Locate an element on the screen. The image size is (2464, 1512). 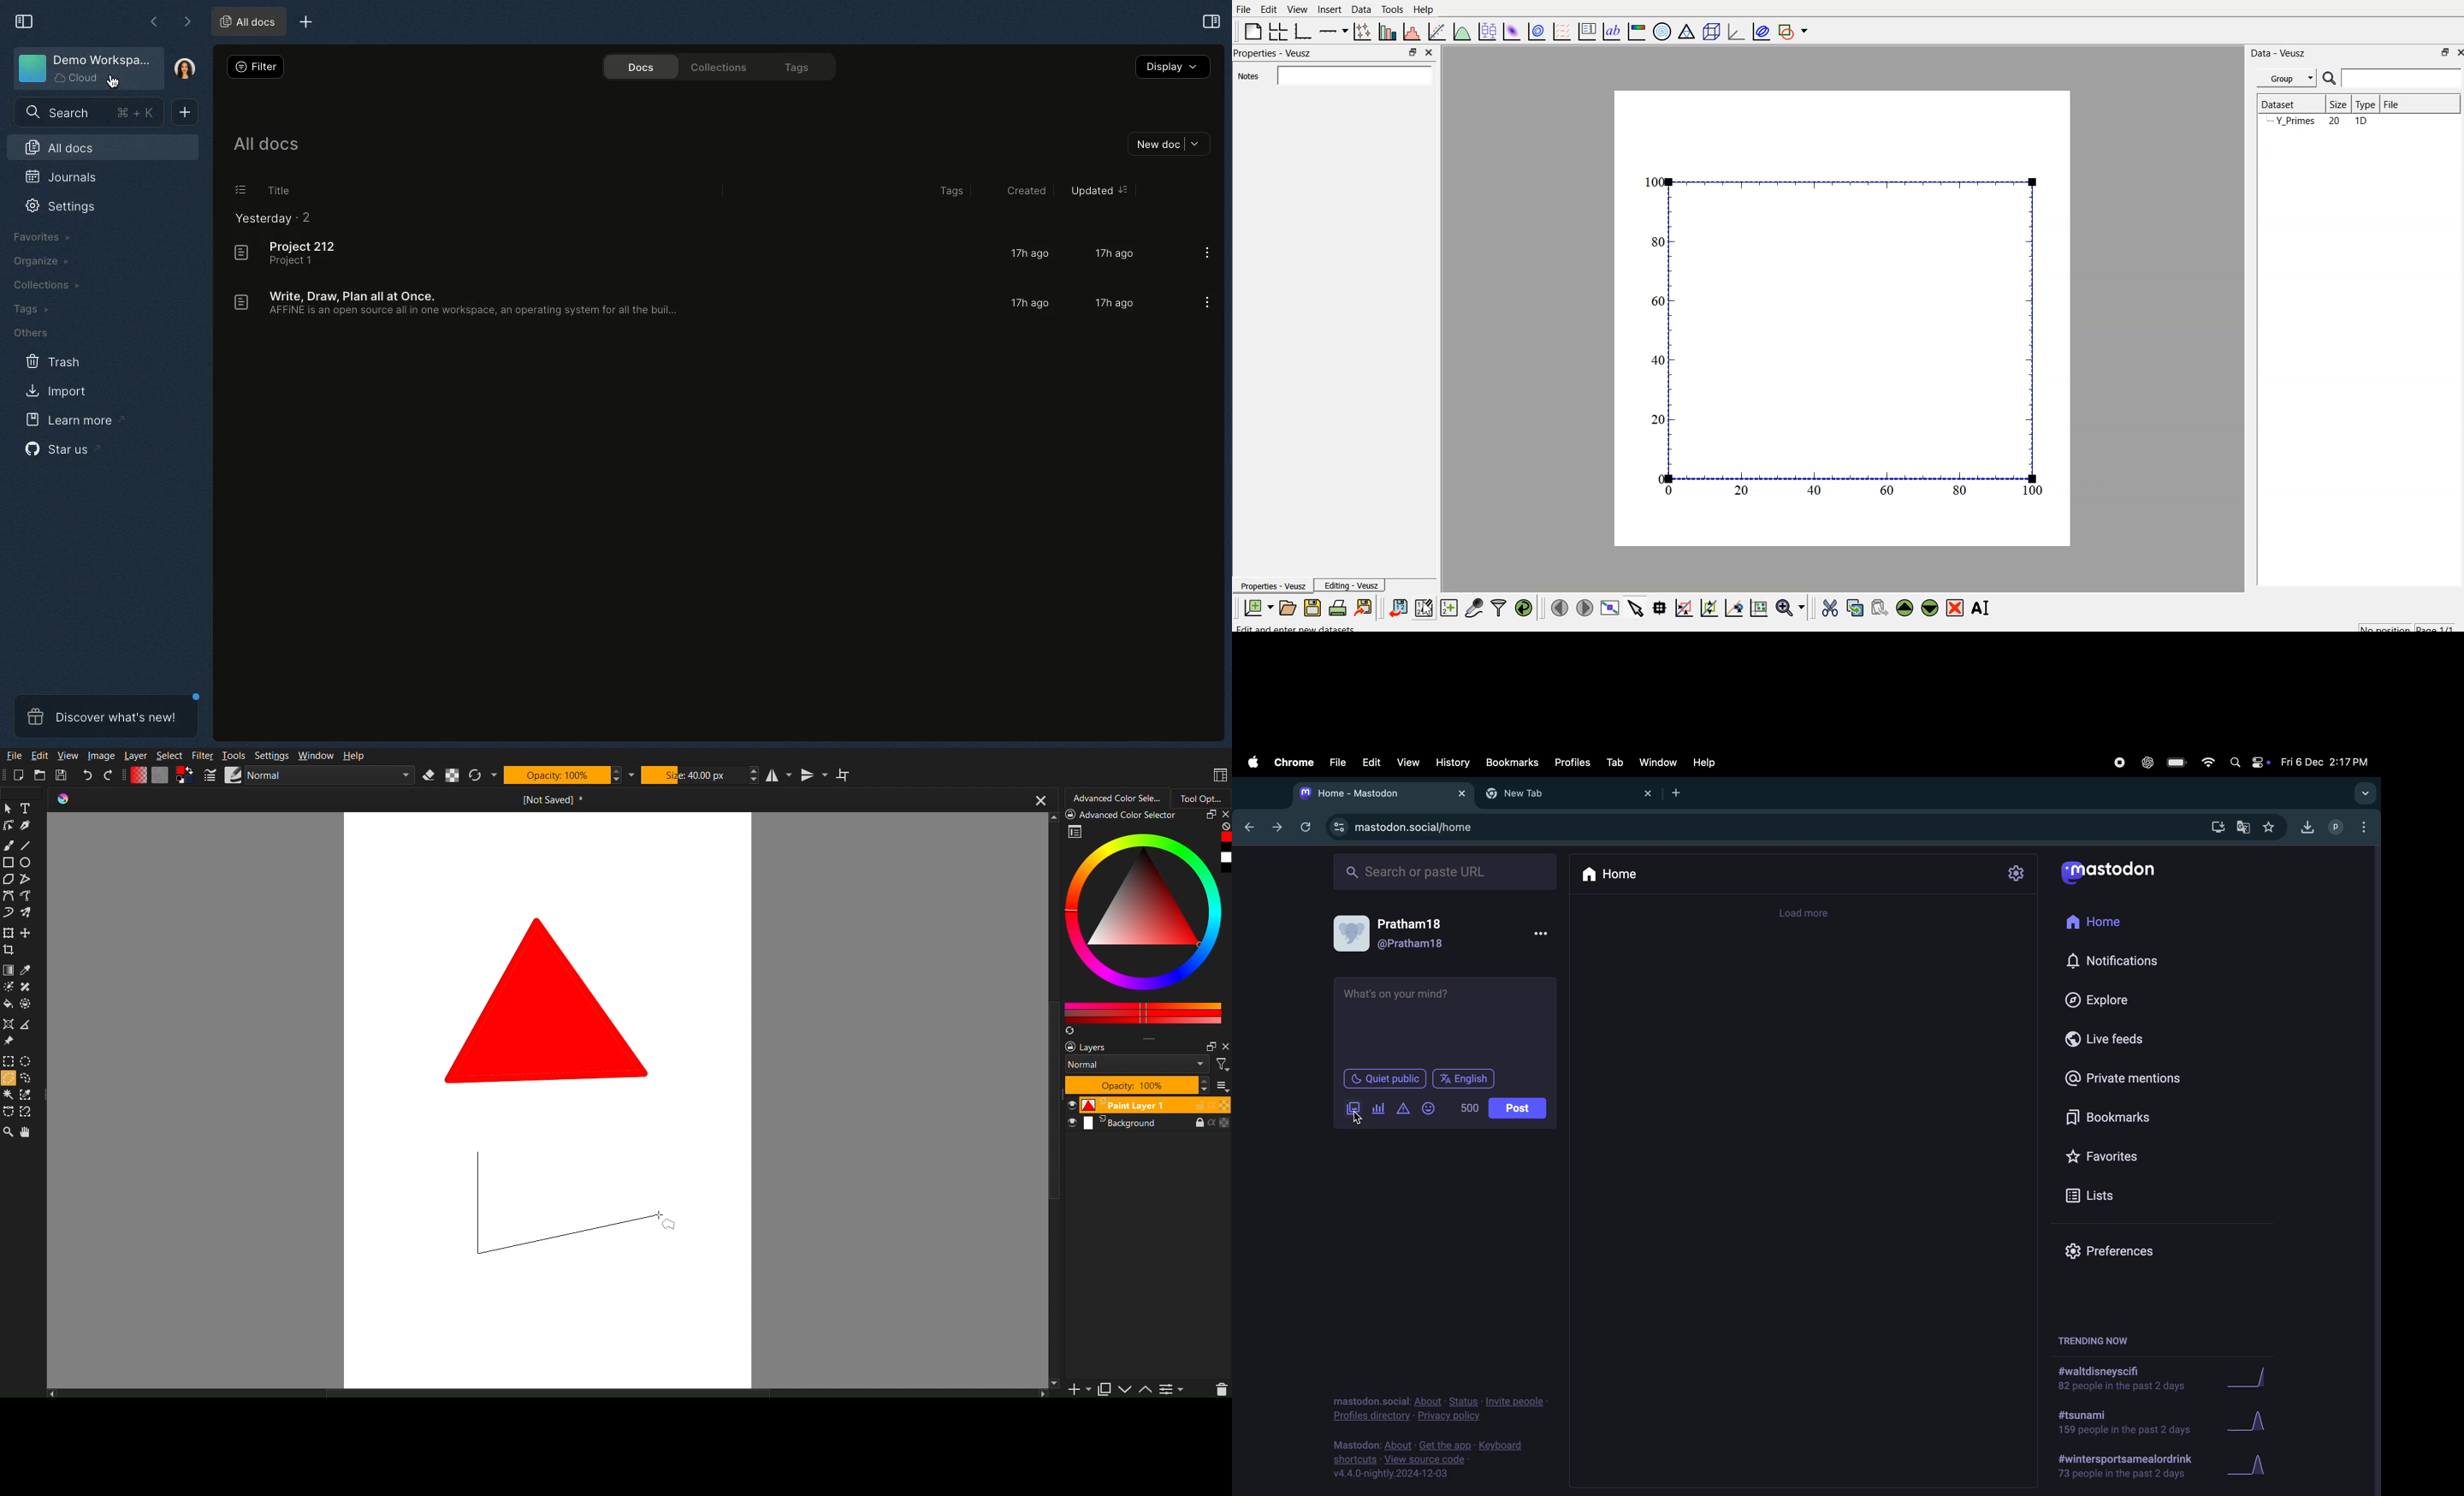
Crop is located at coordinates (11, 951).